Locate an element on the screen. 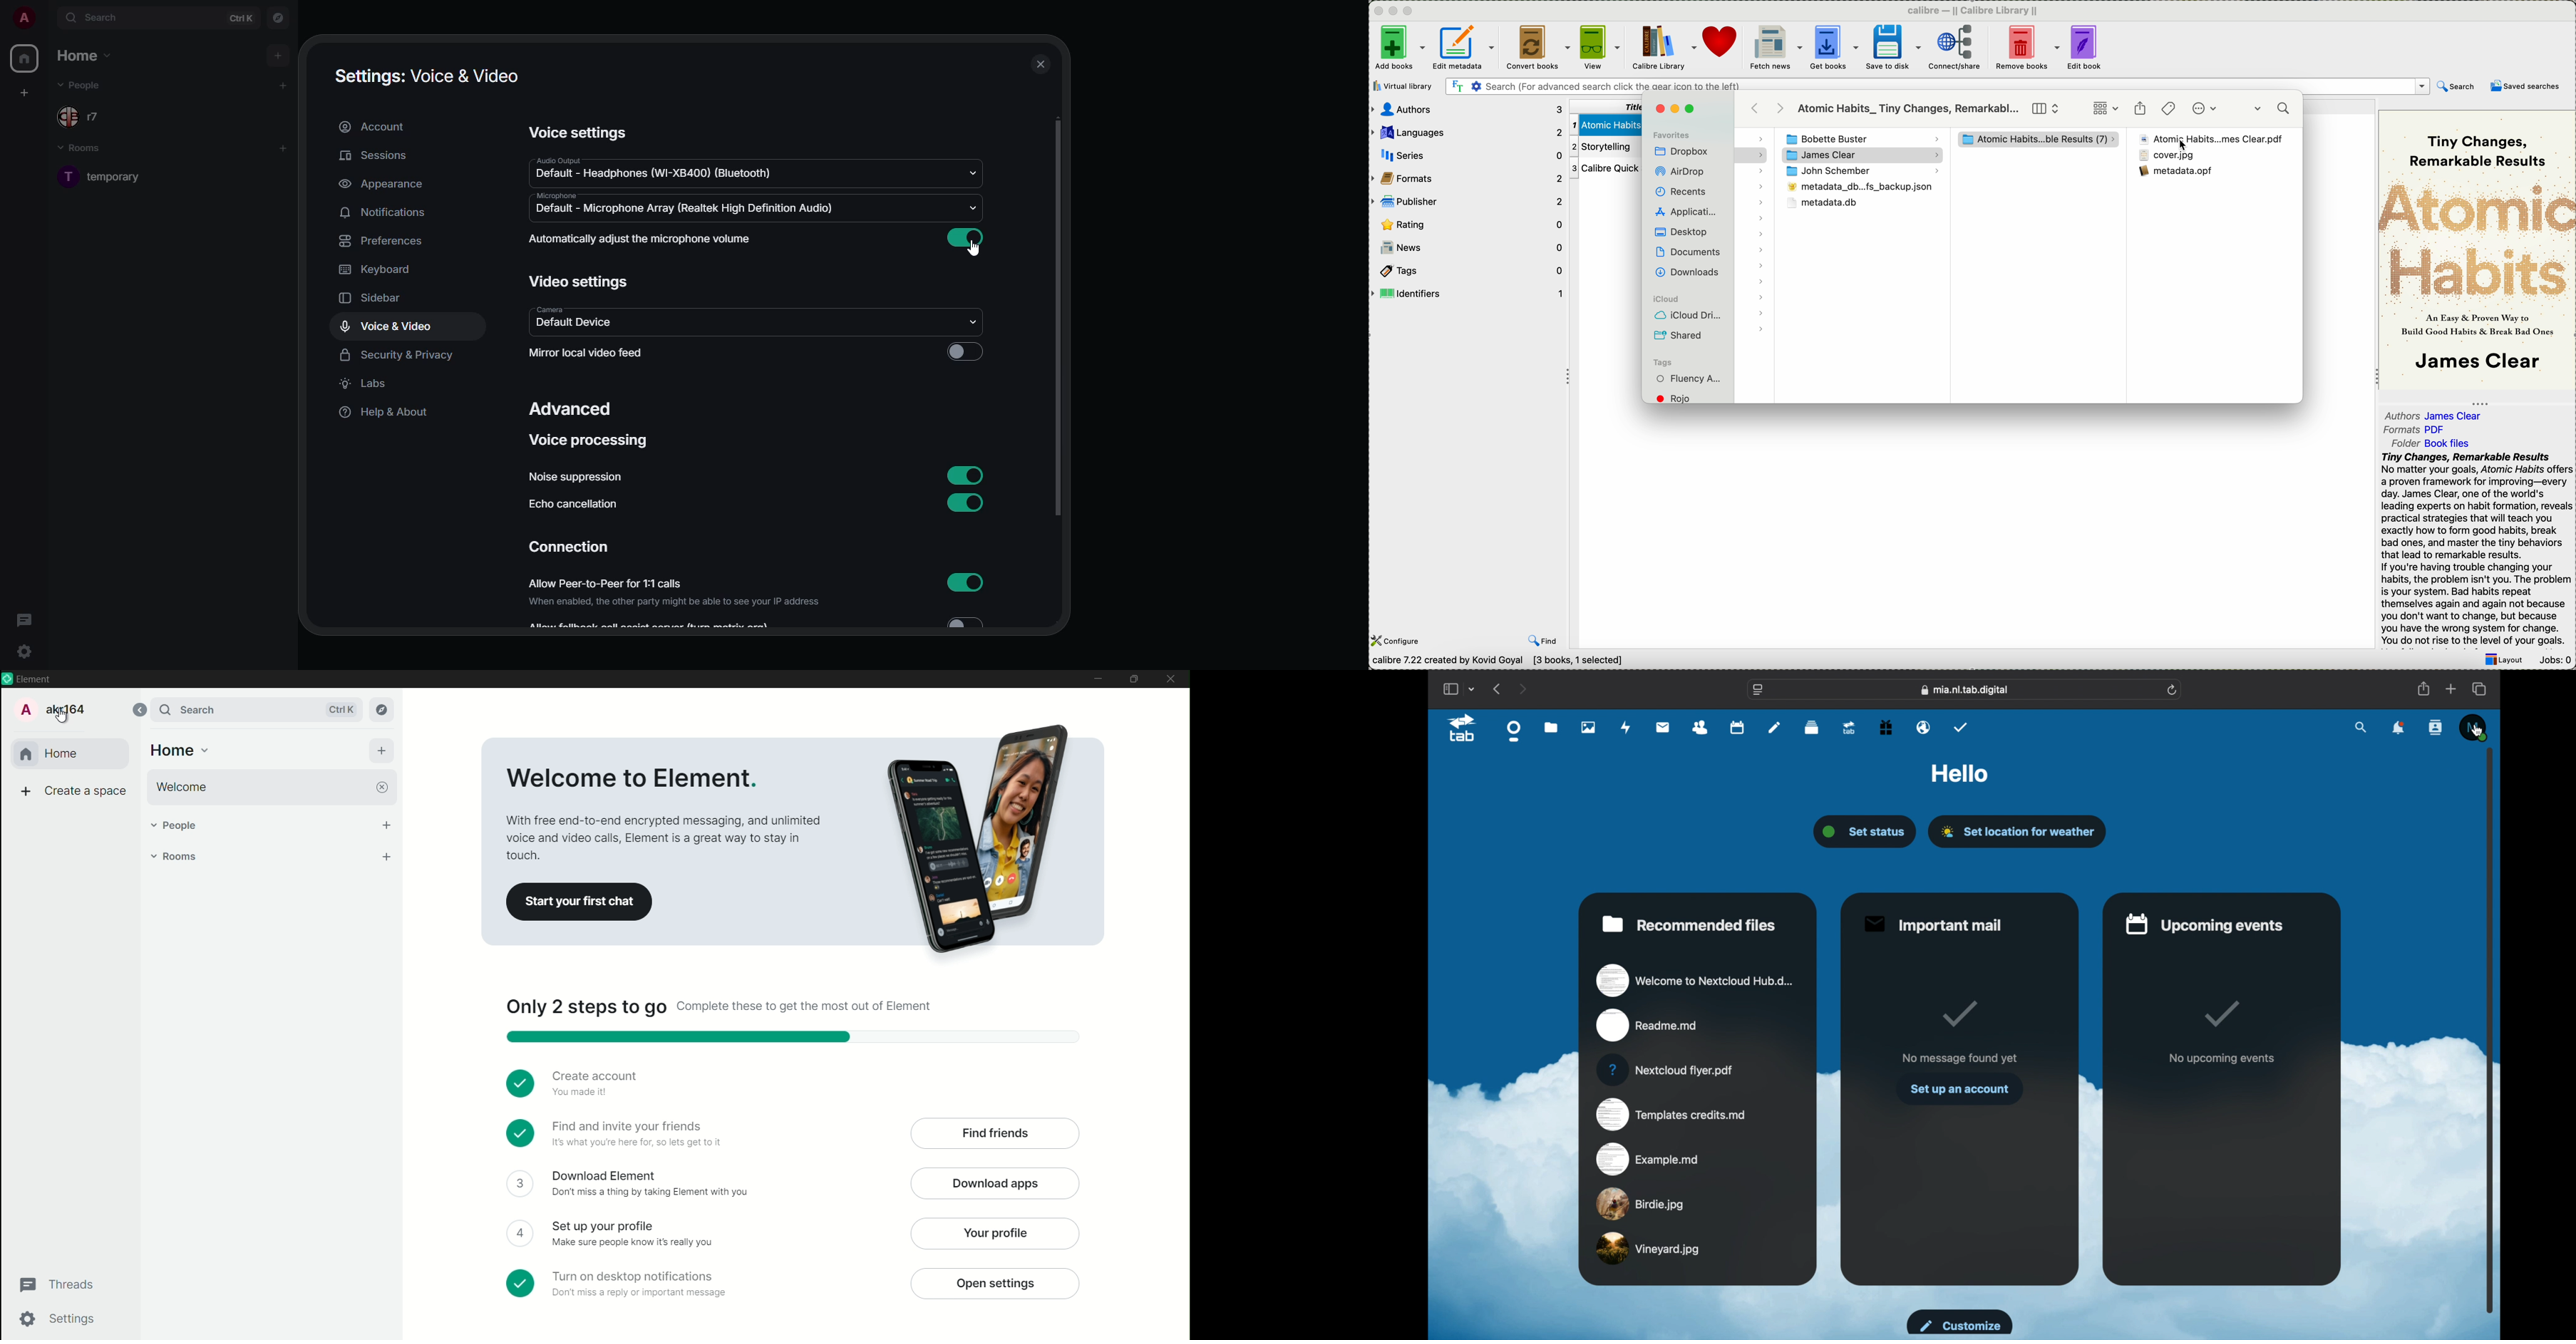 The width and height of the screenshot is (2576, 1344). search is located at coordinates (98, 16).